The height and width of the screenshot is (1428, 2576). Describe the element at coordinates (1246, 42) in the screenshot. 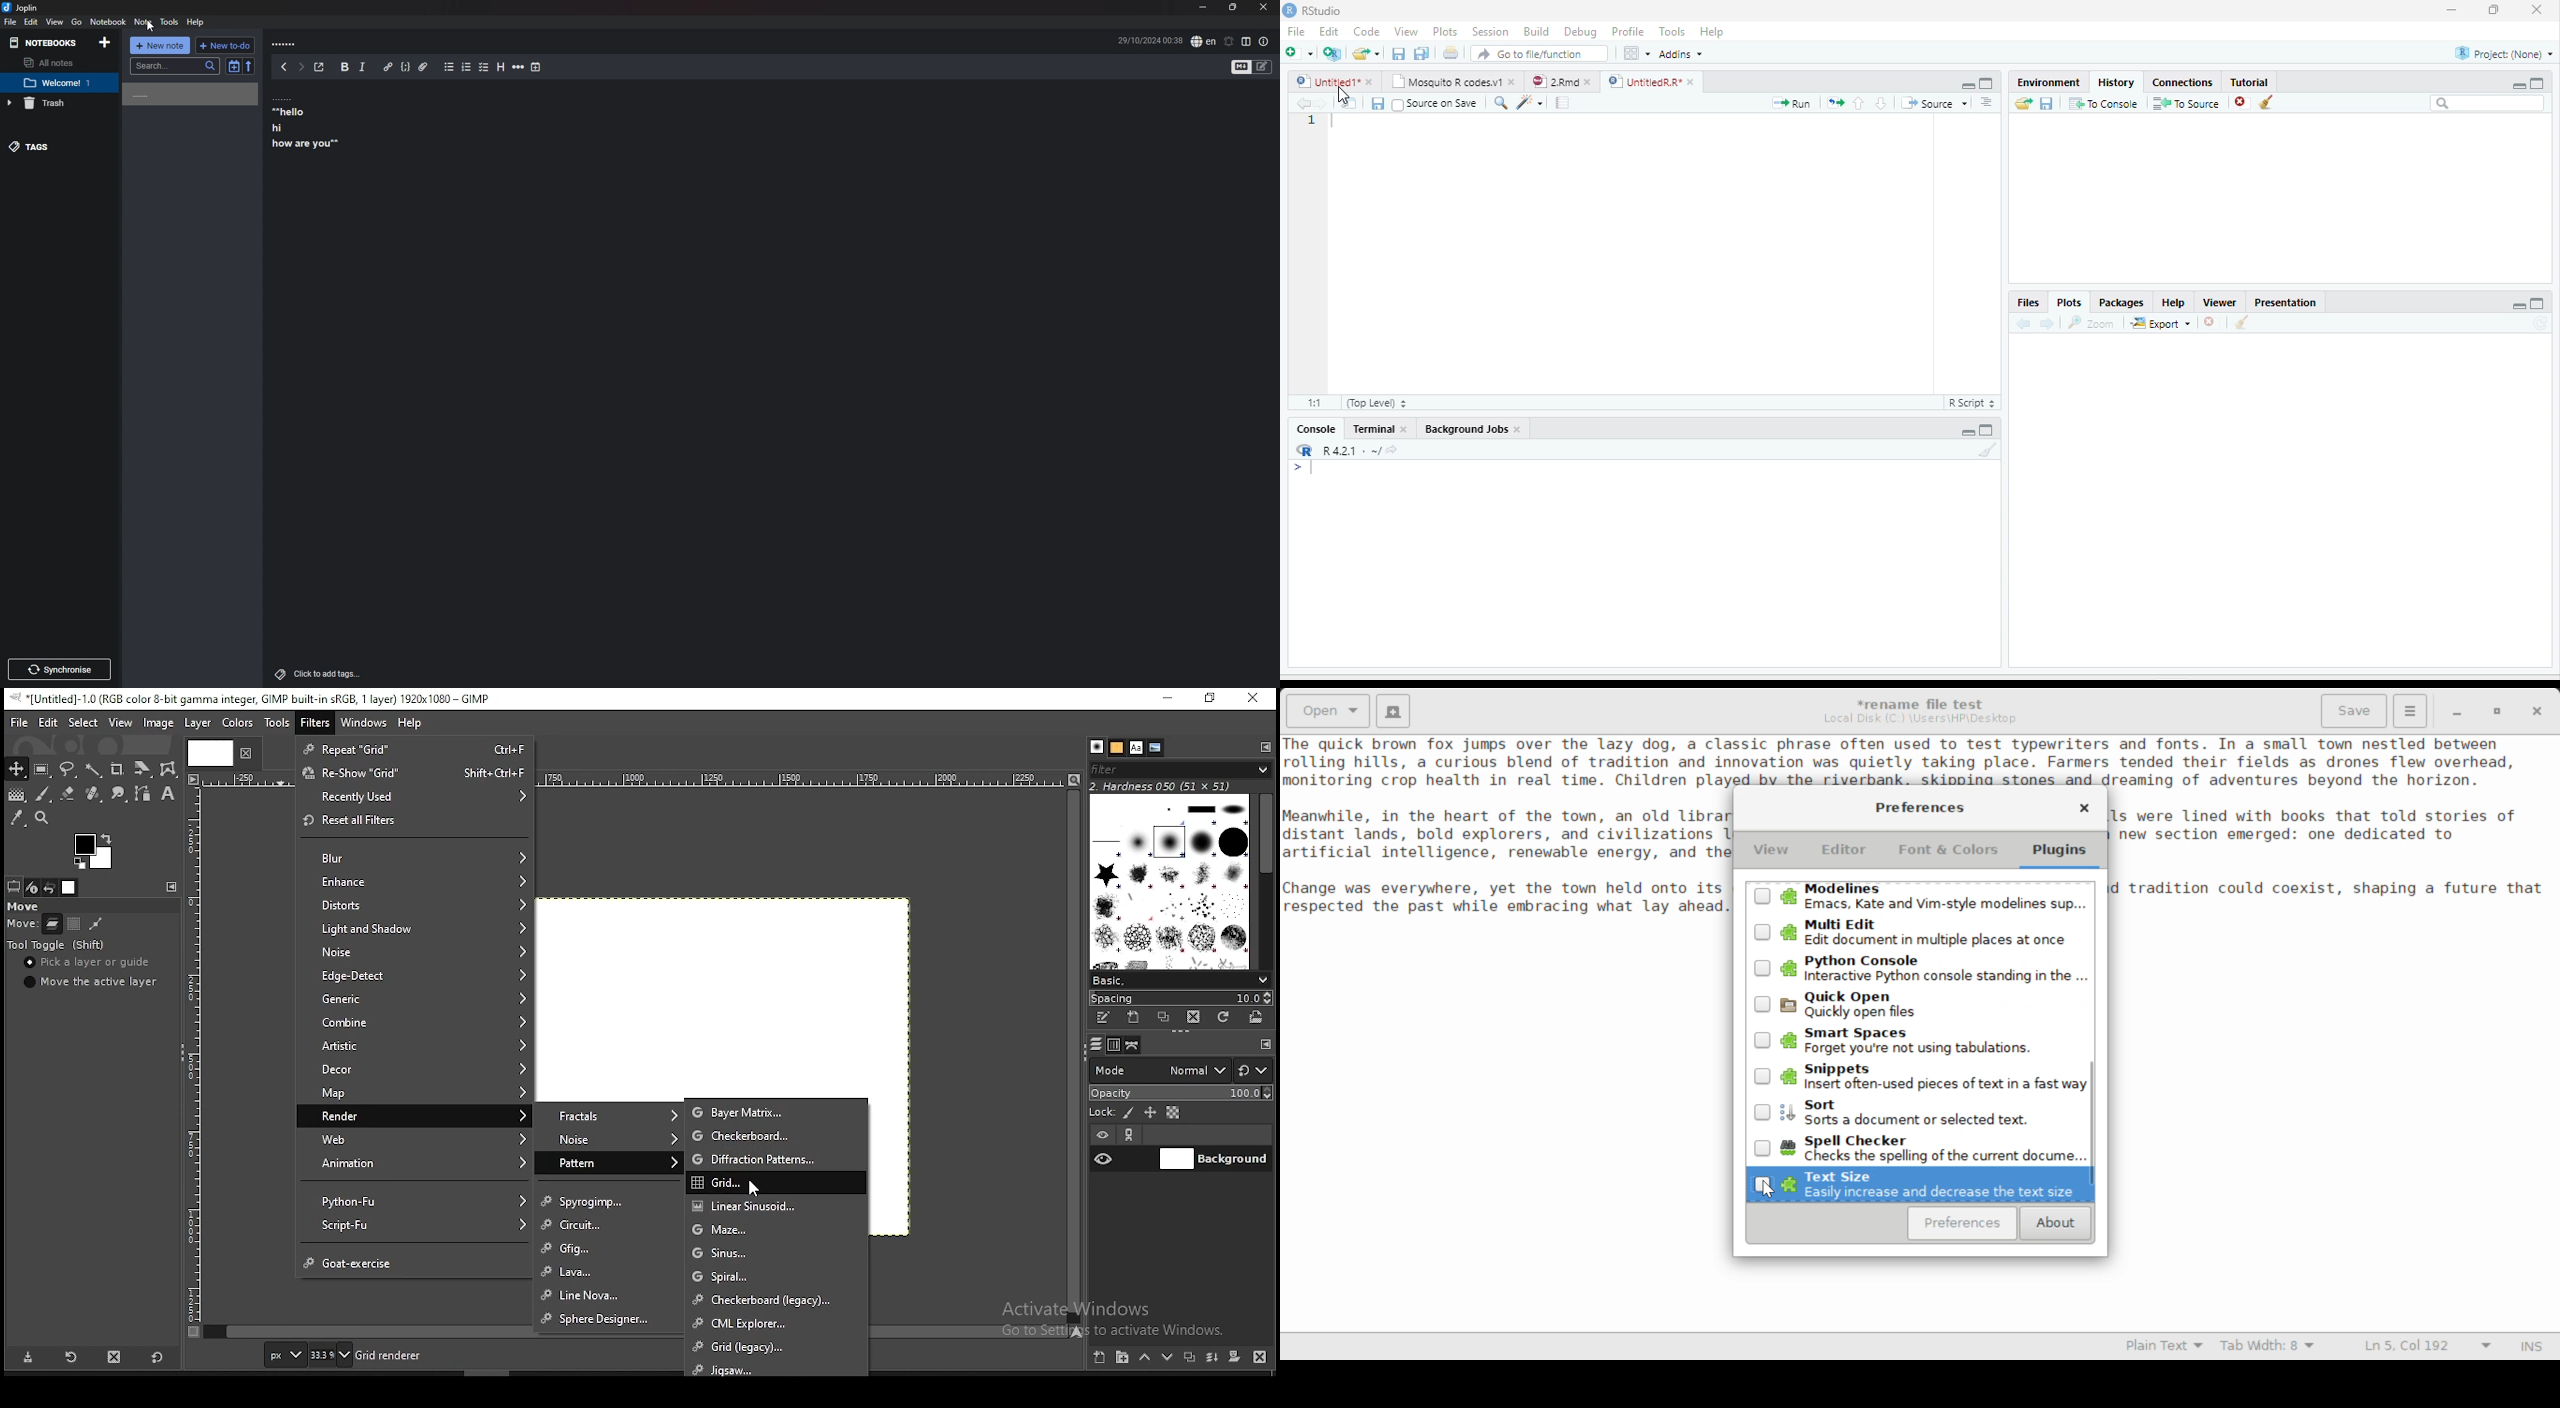

I see `Toggle editor layout` at that location.